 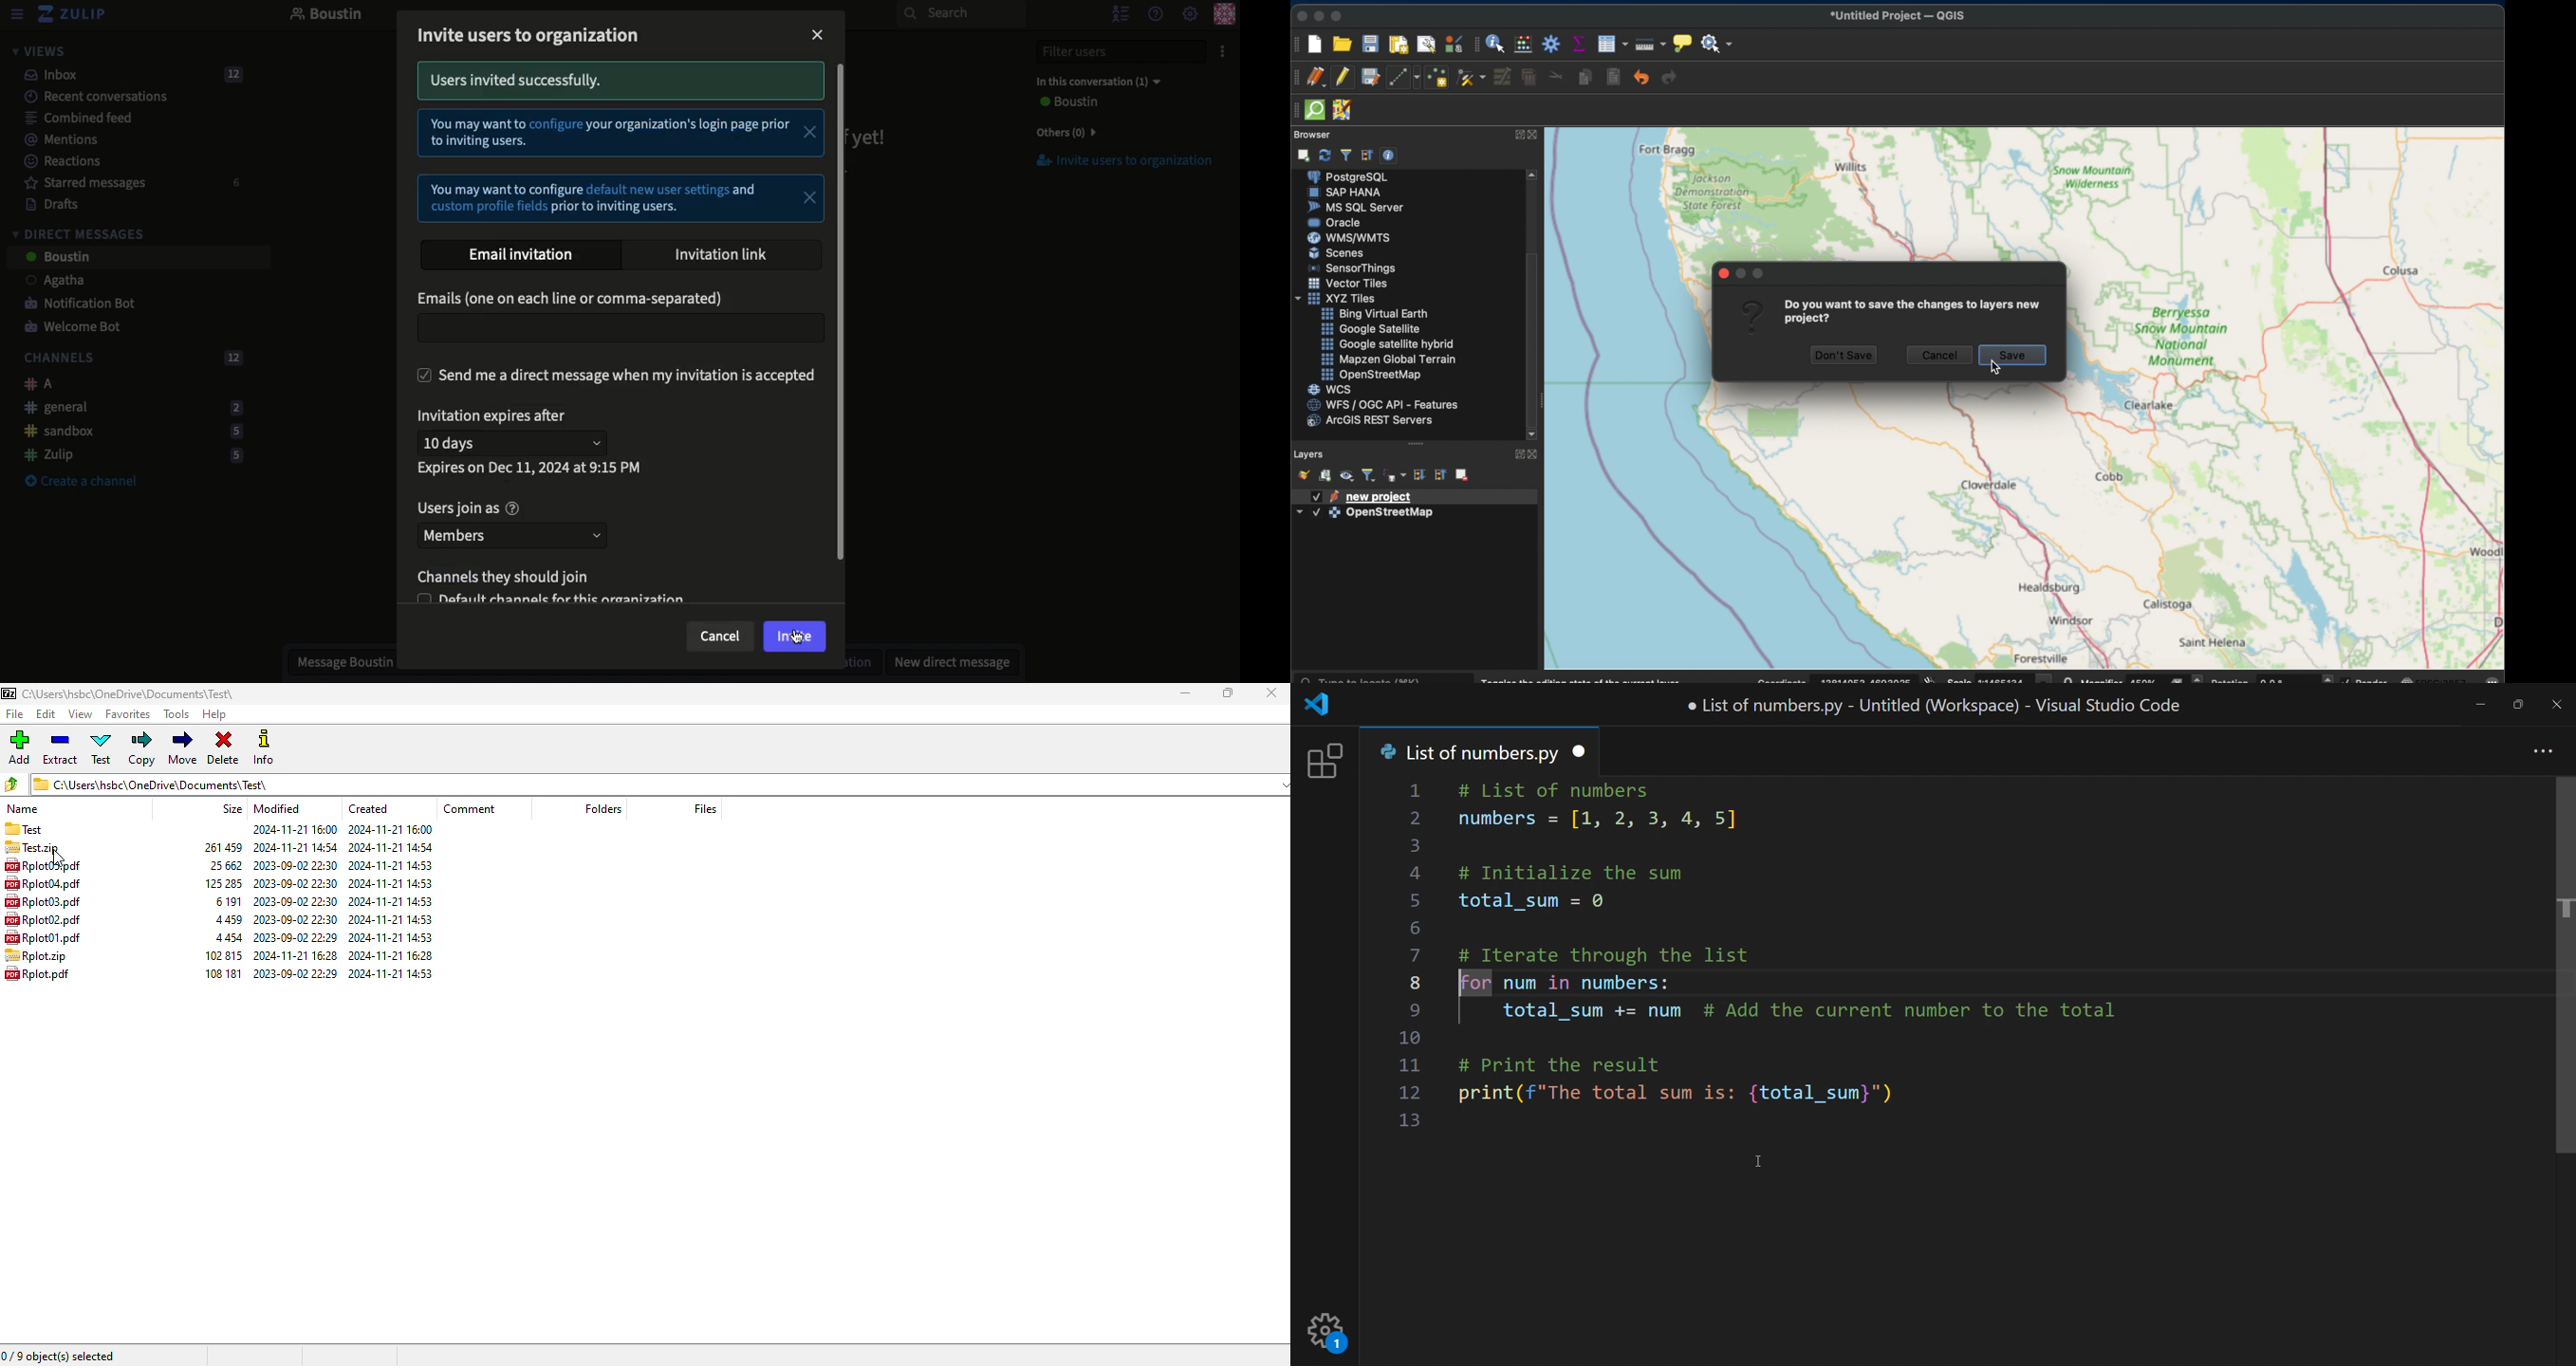 I want to click on Cancel, so click(x=720, y=638).